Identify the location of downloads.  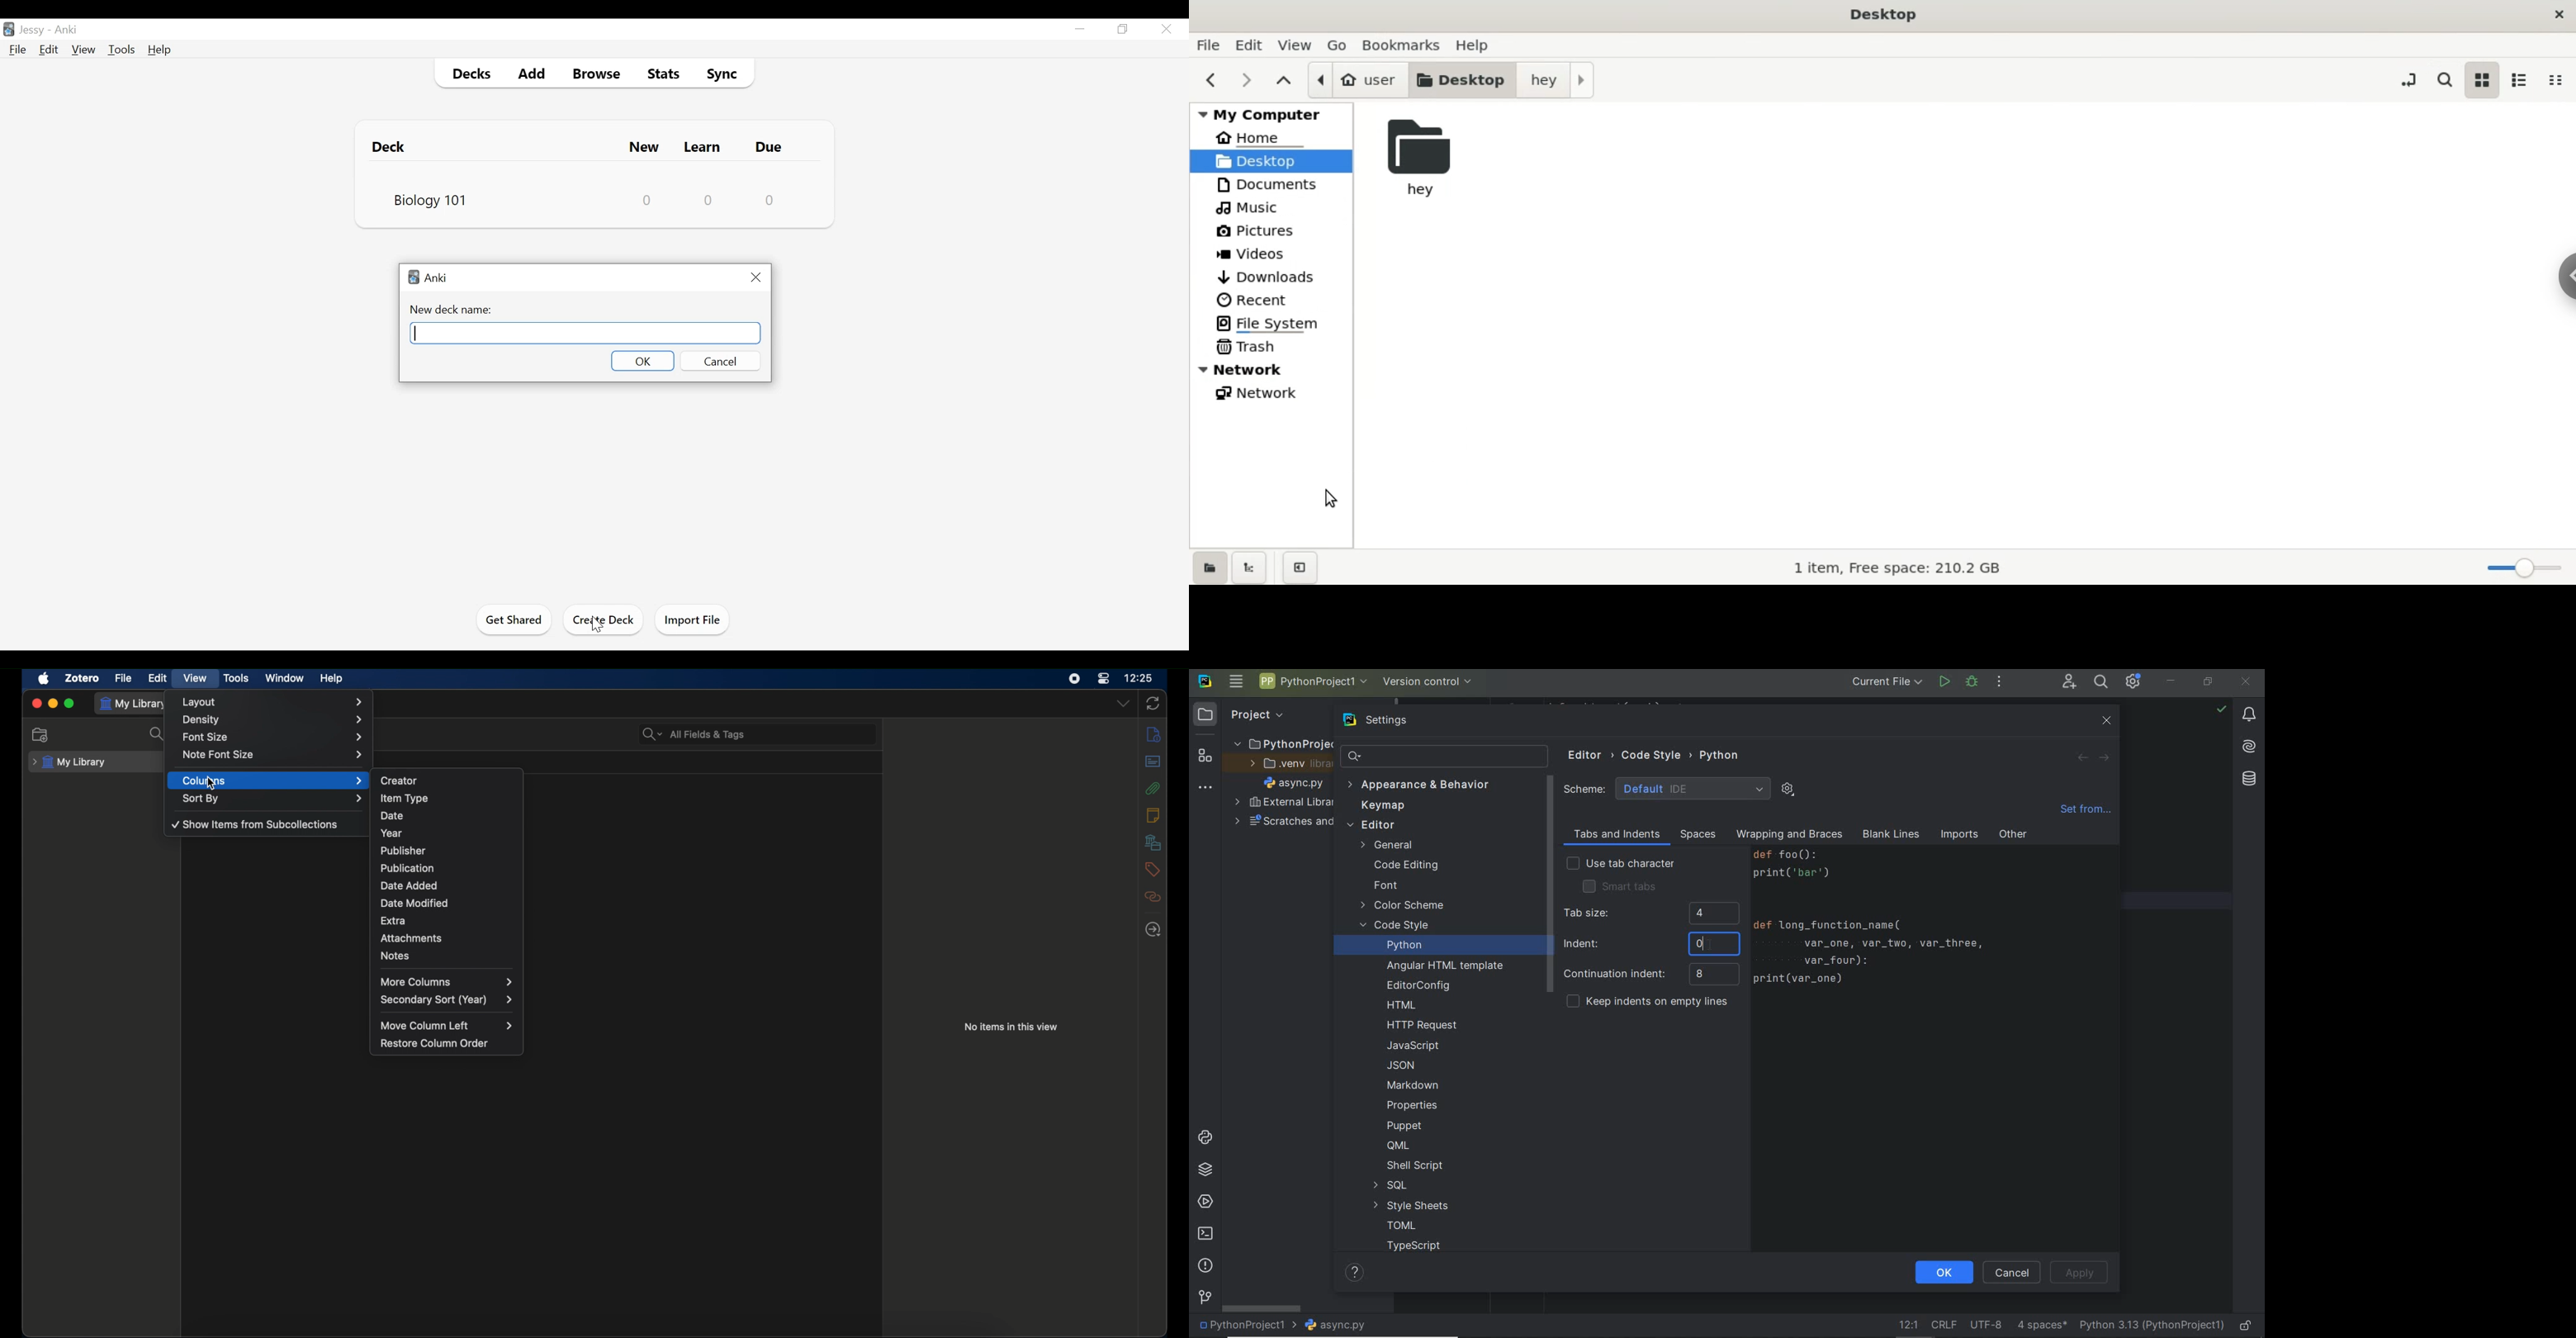
(1268, 275).